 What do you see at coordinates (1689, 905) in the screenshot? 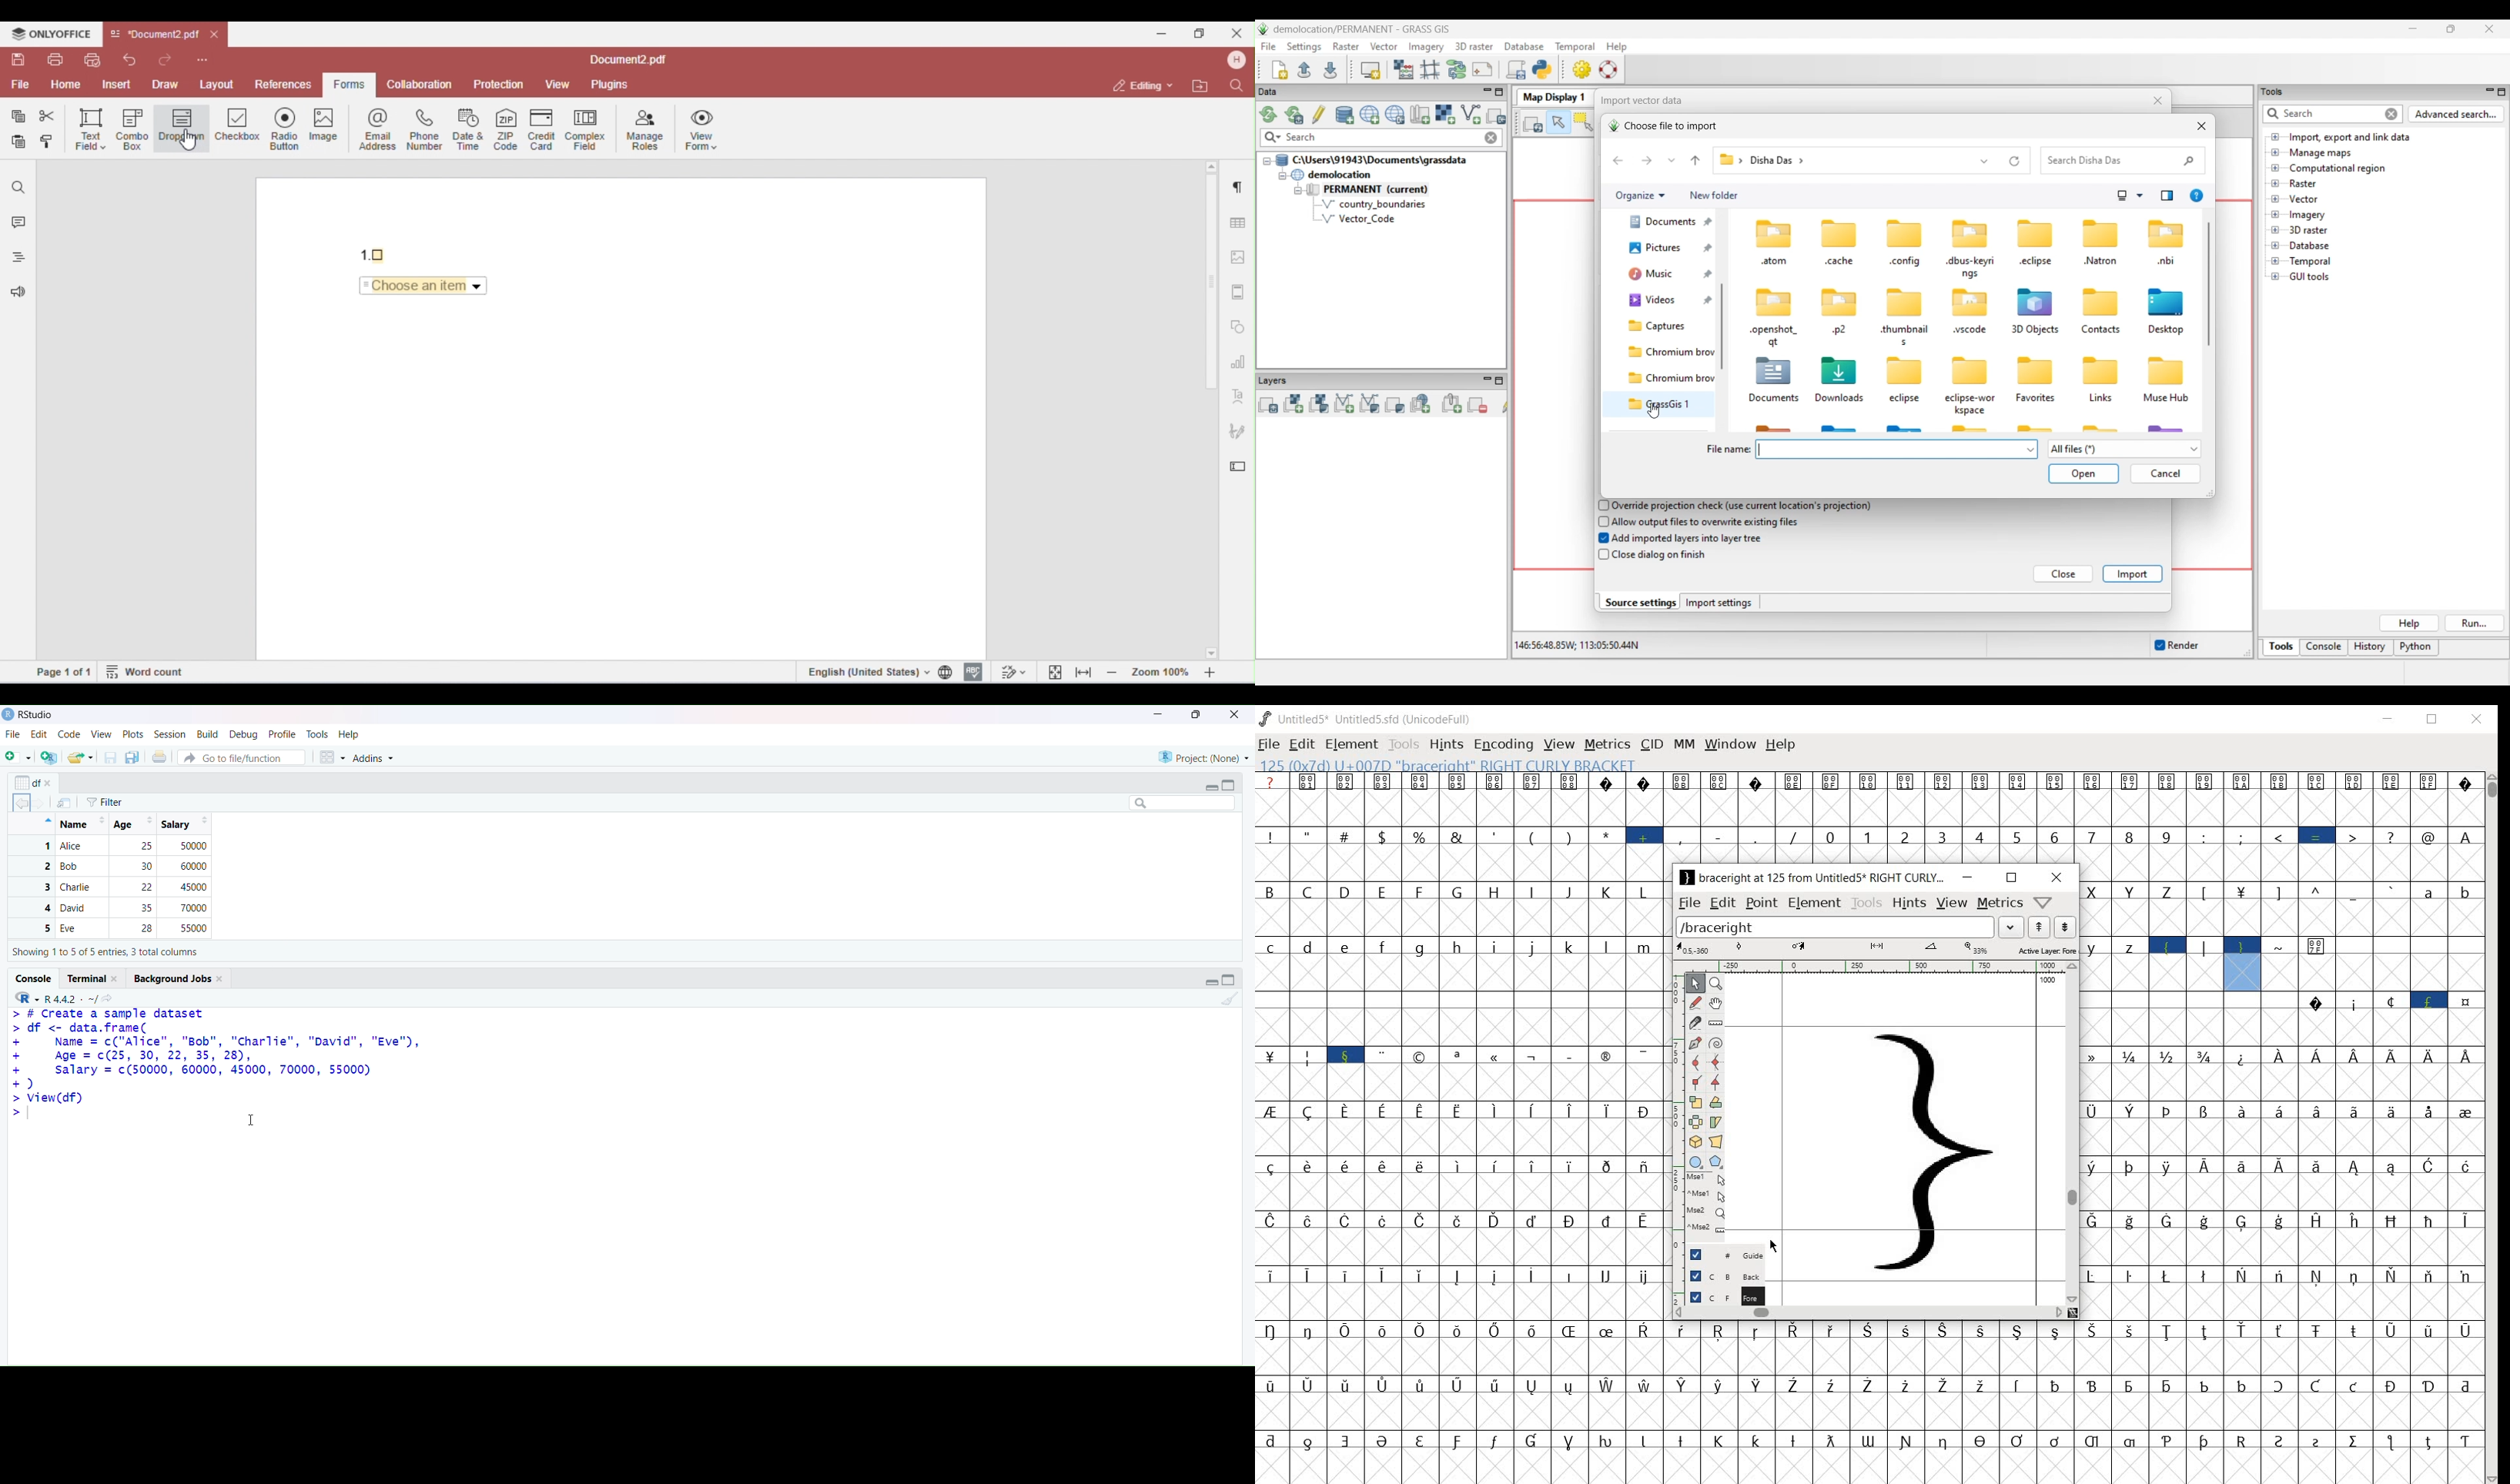
I see `file` at bounding box center [1689, 905].